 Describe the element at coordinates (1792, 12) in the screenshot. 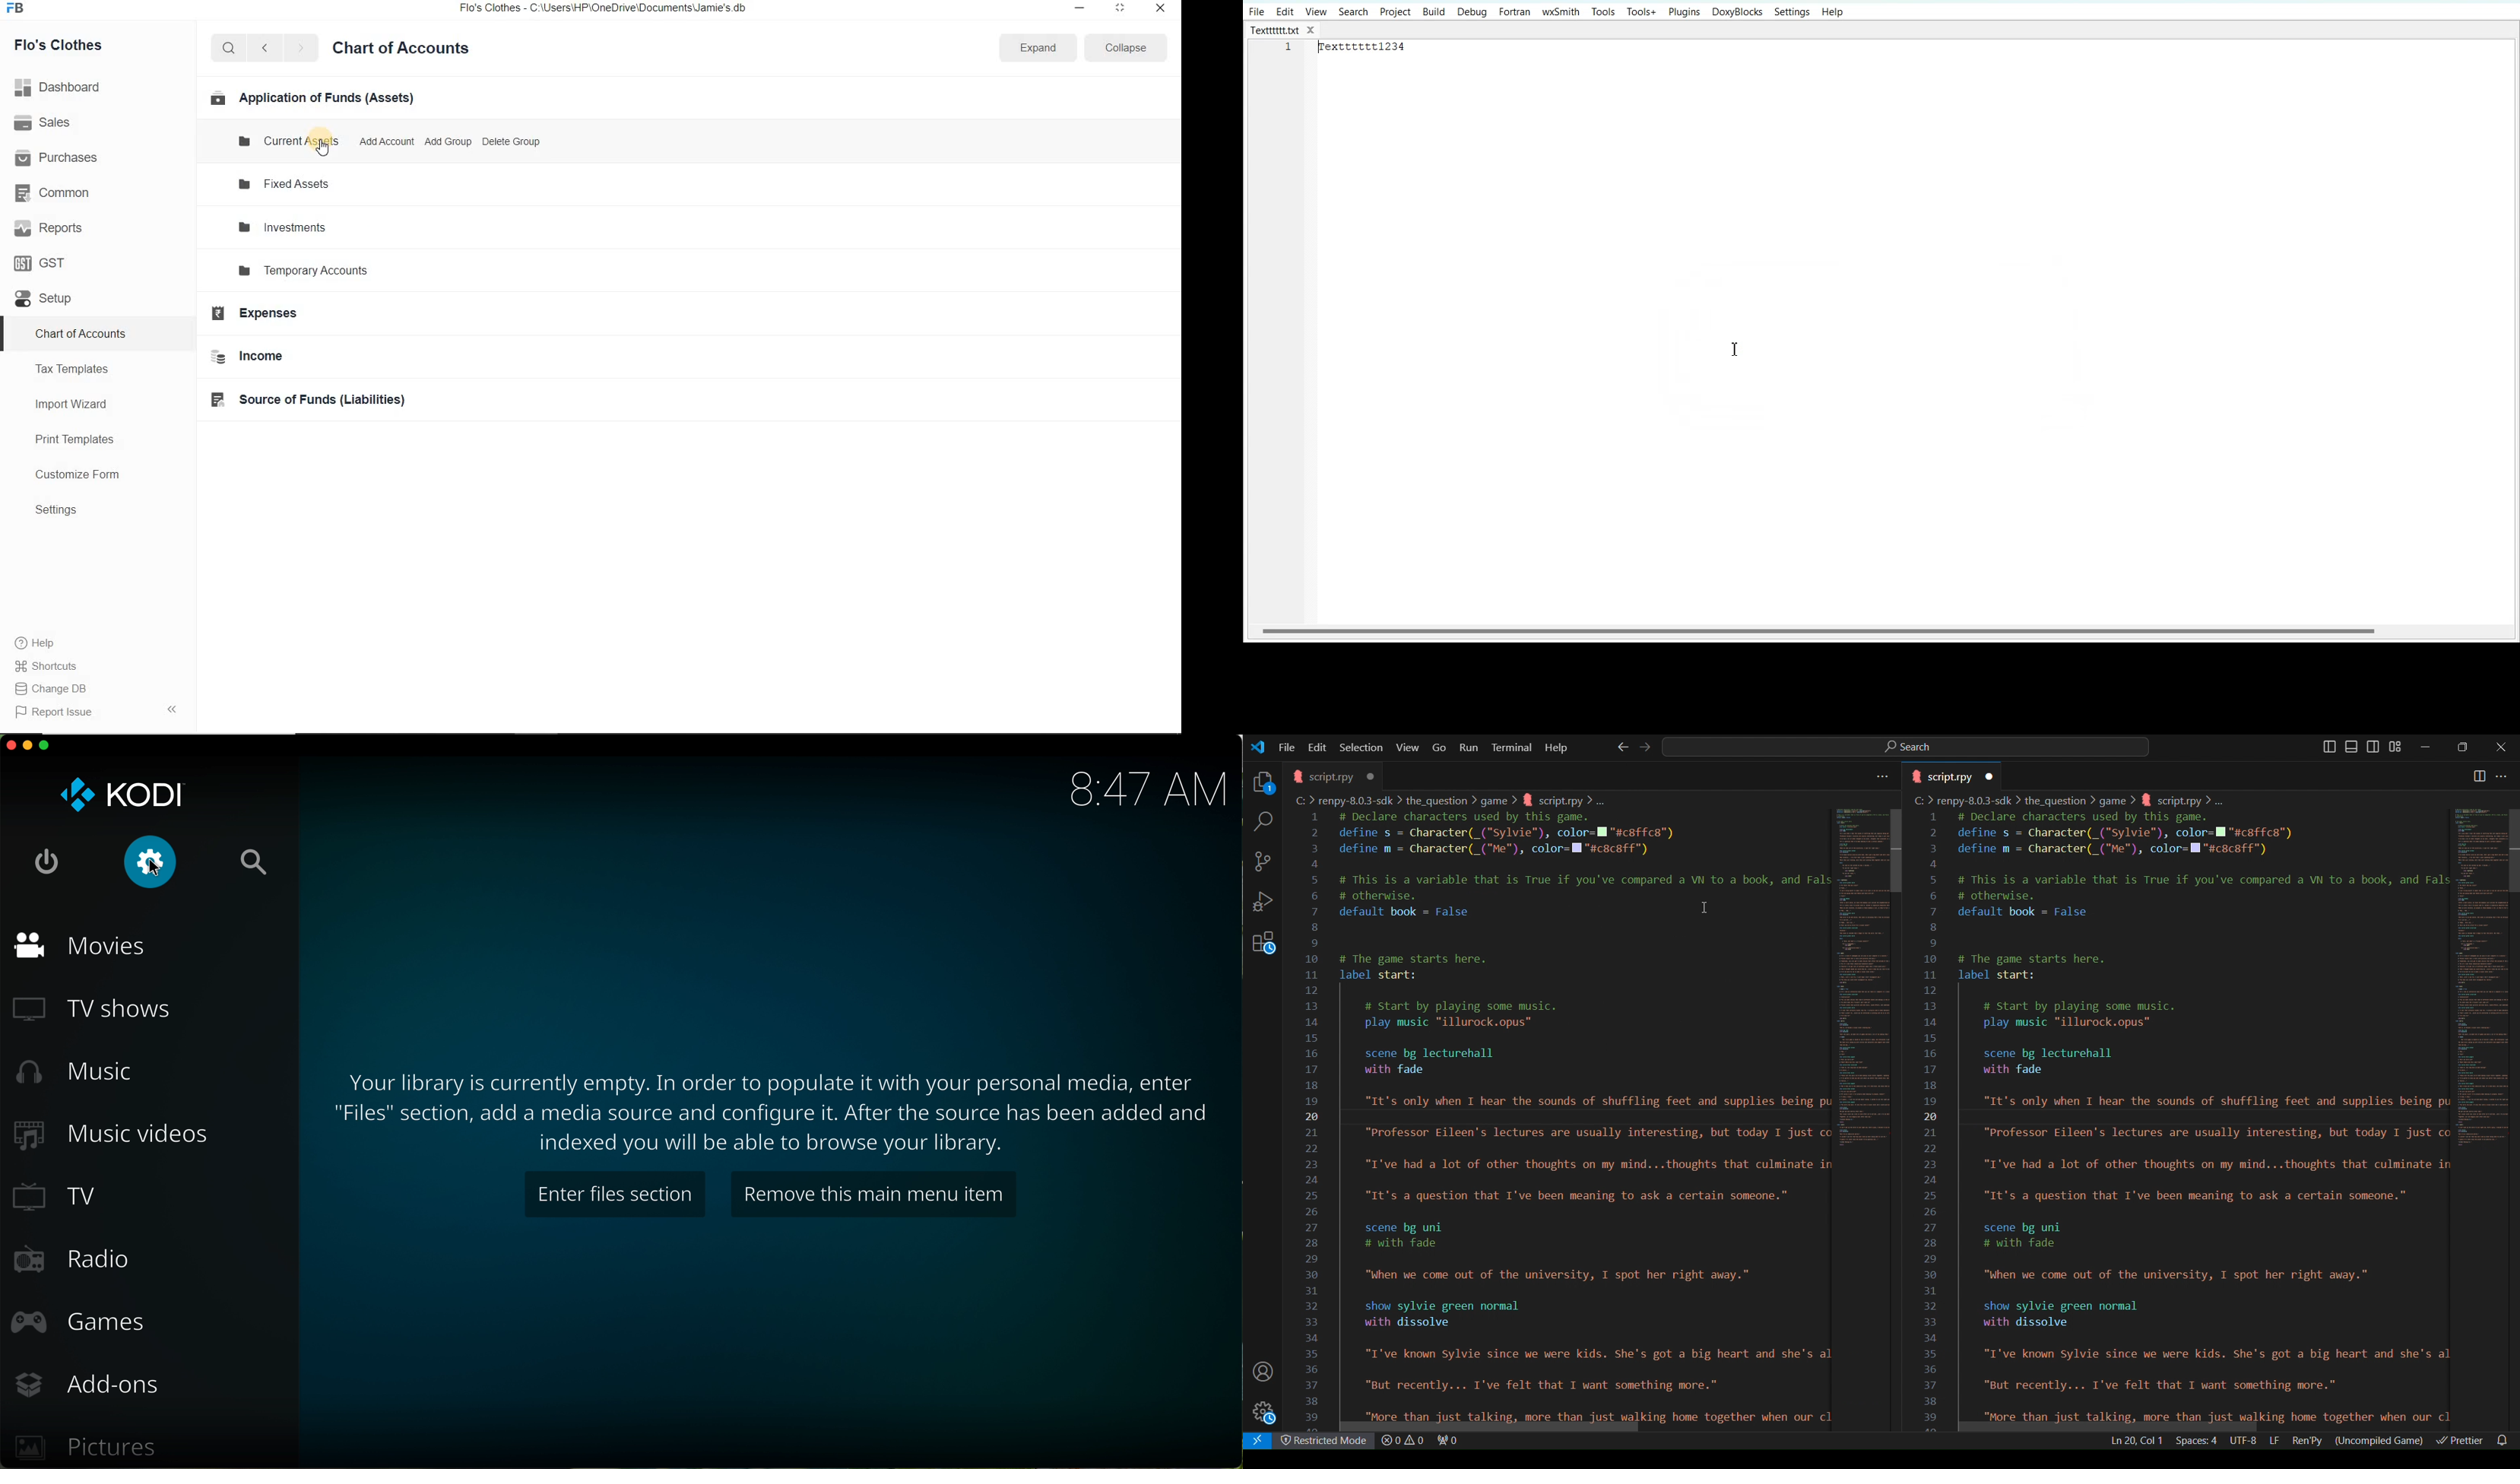

I see `Settings` at that location.